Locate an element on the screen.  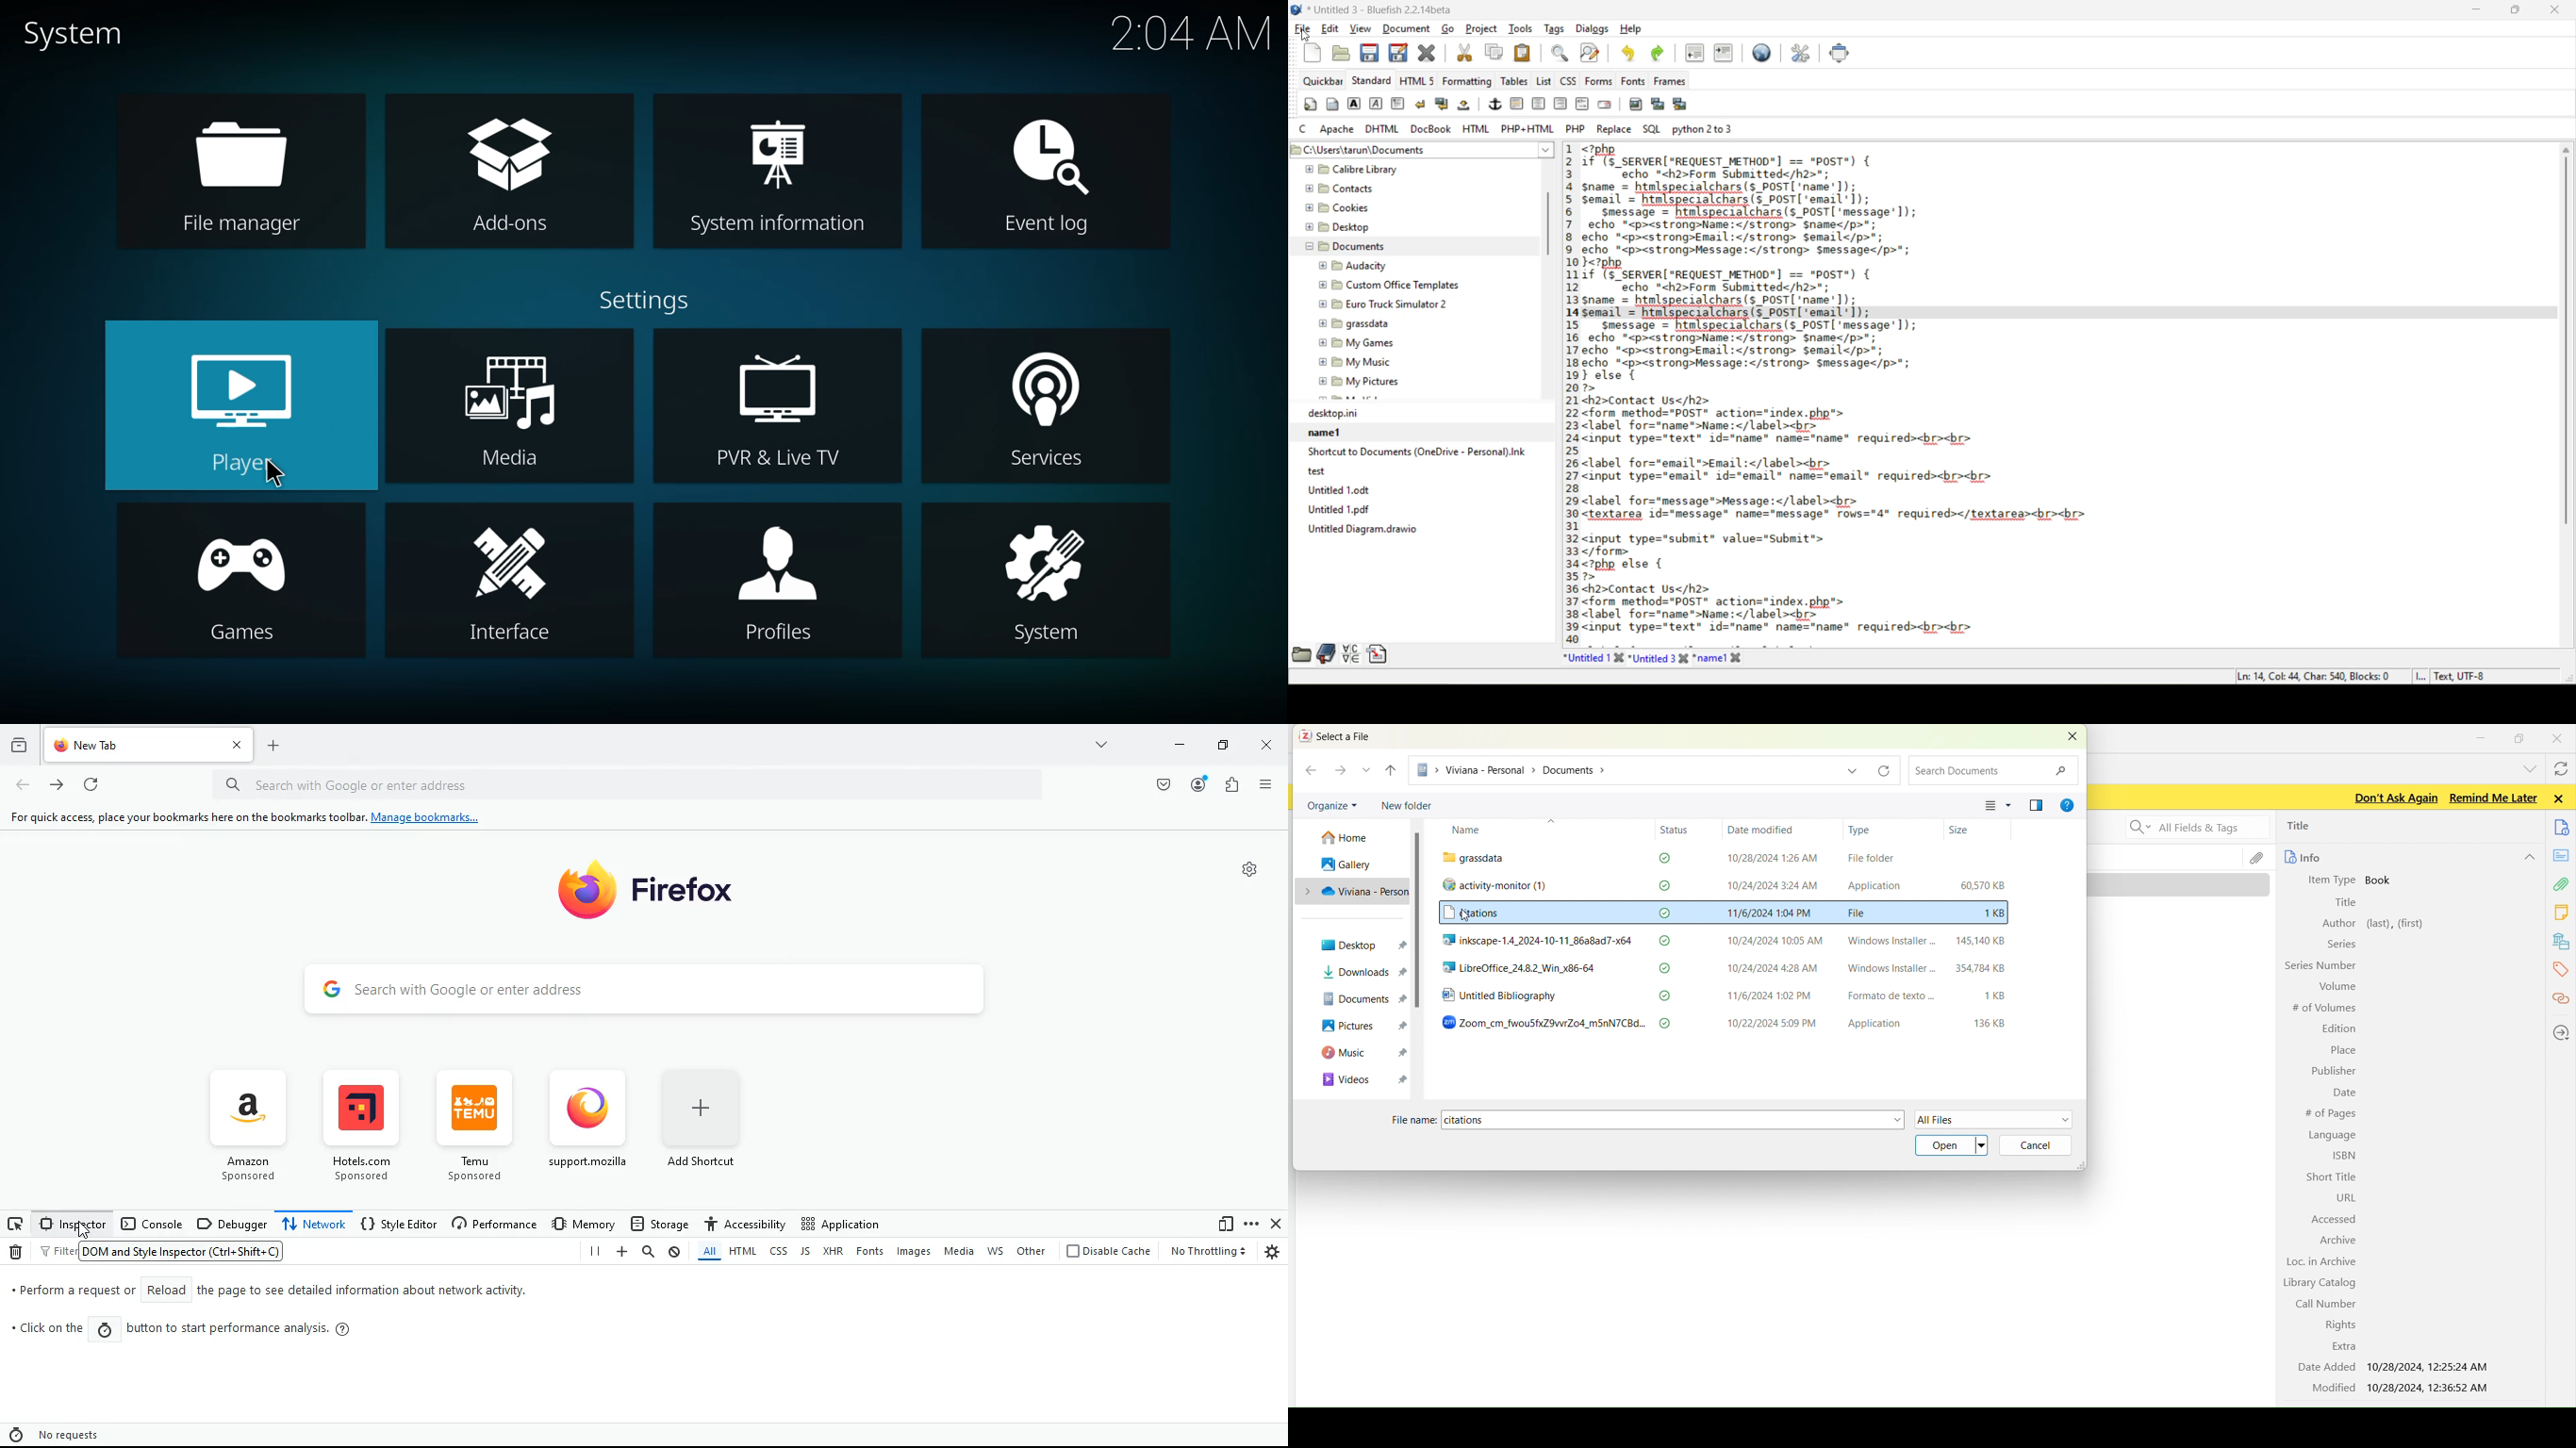
refresh is located at coordinates (90, 785).